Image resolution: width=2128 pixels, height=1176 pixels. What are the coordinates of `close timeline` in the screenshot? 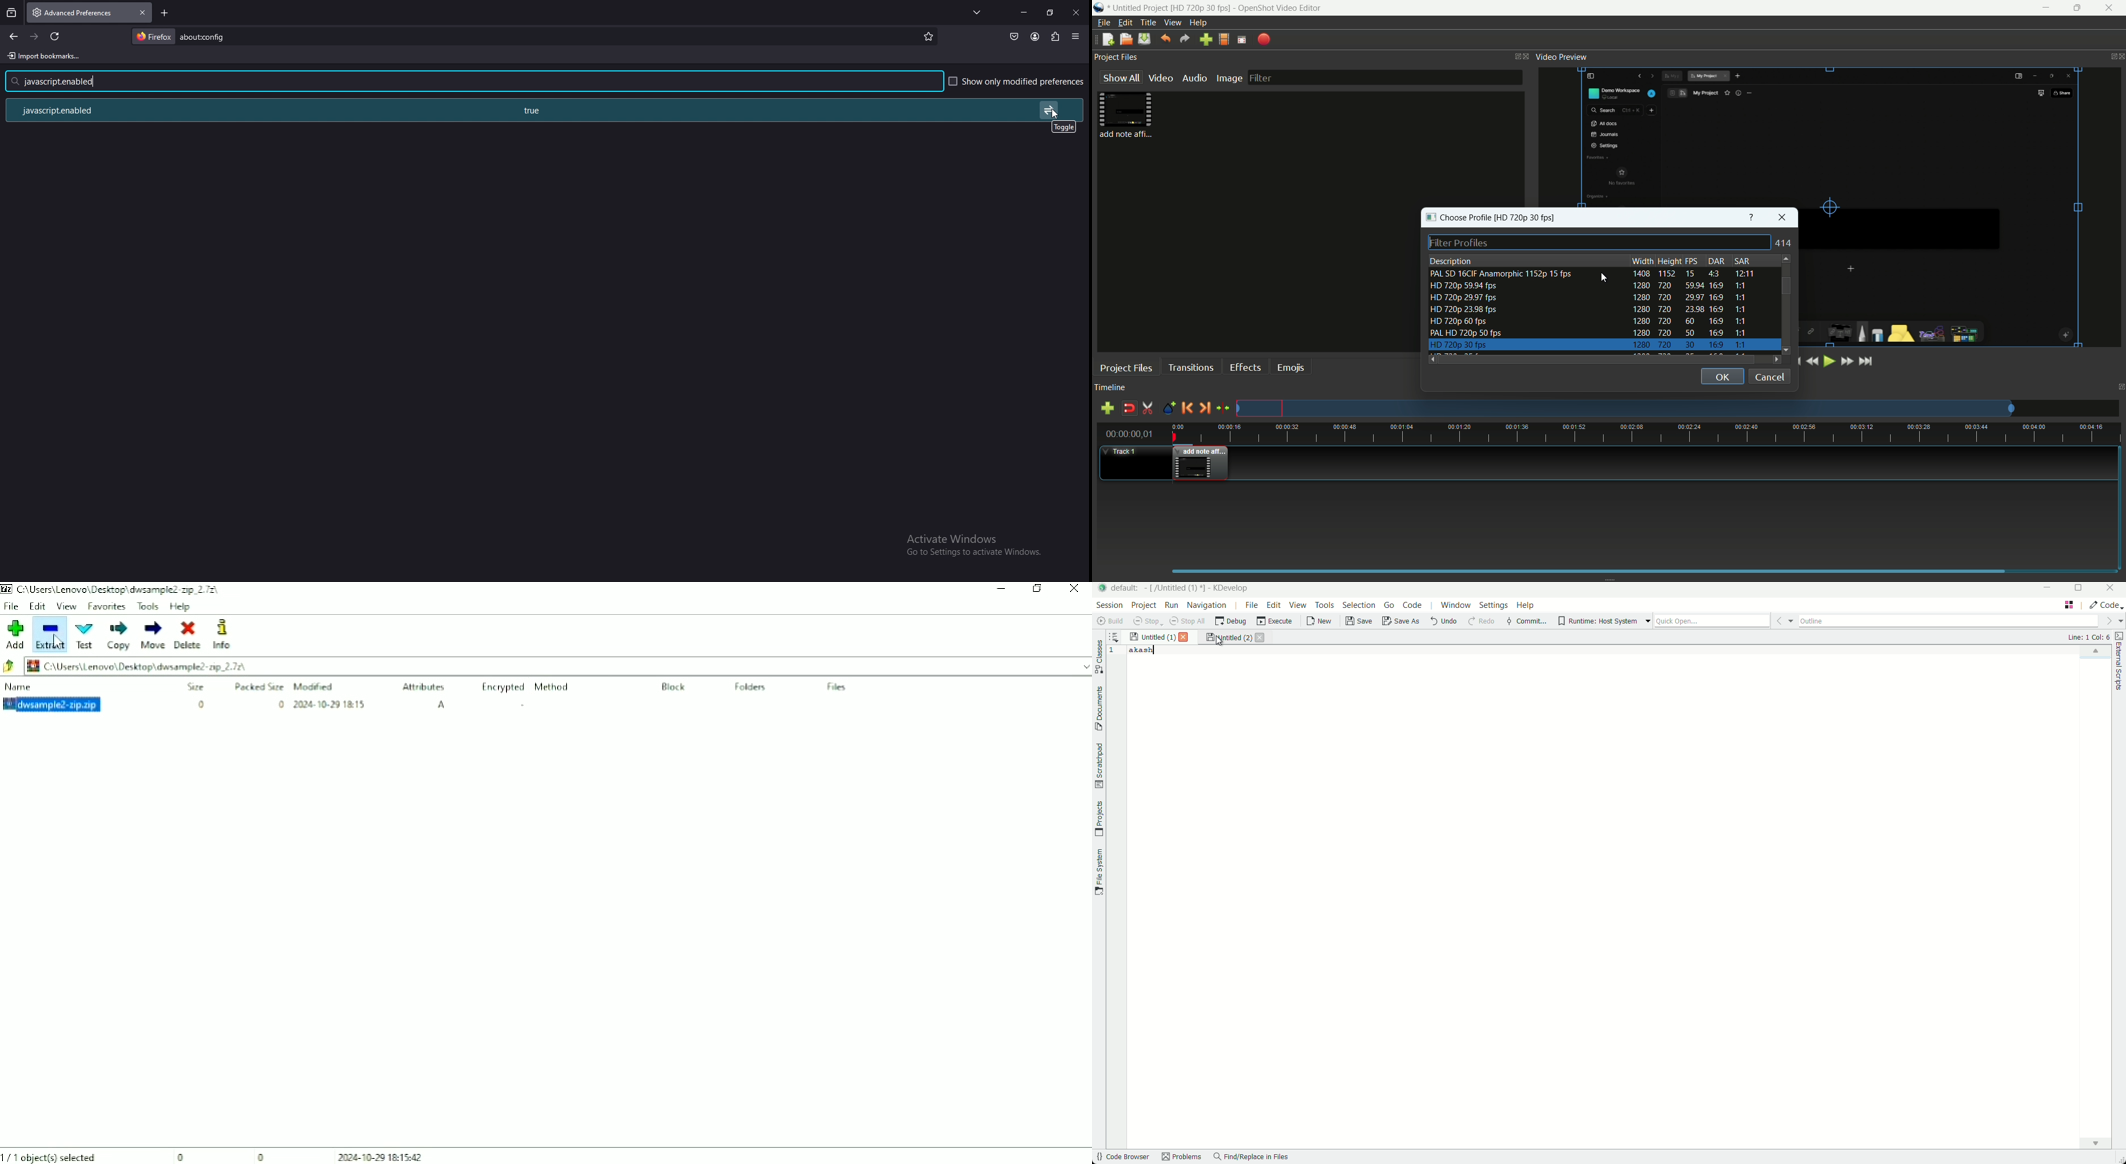 It's located at (2120, 387).